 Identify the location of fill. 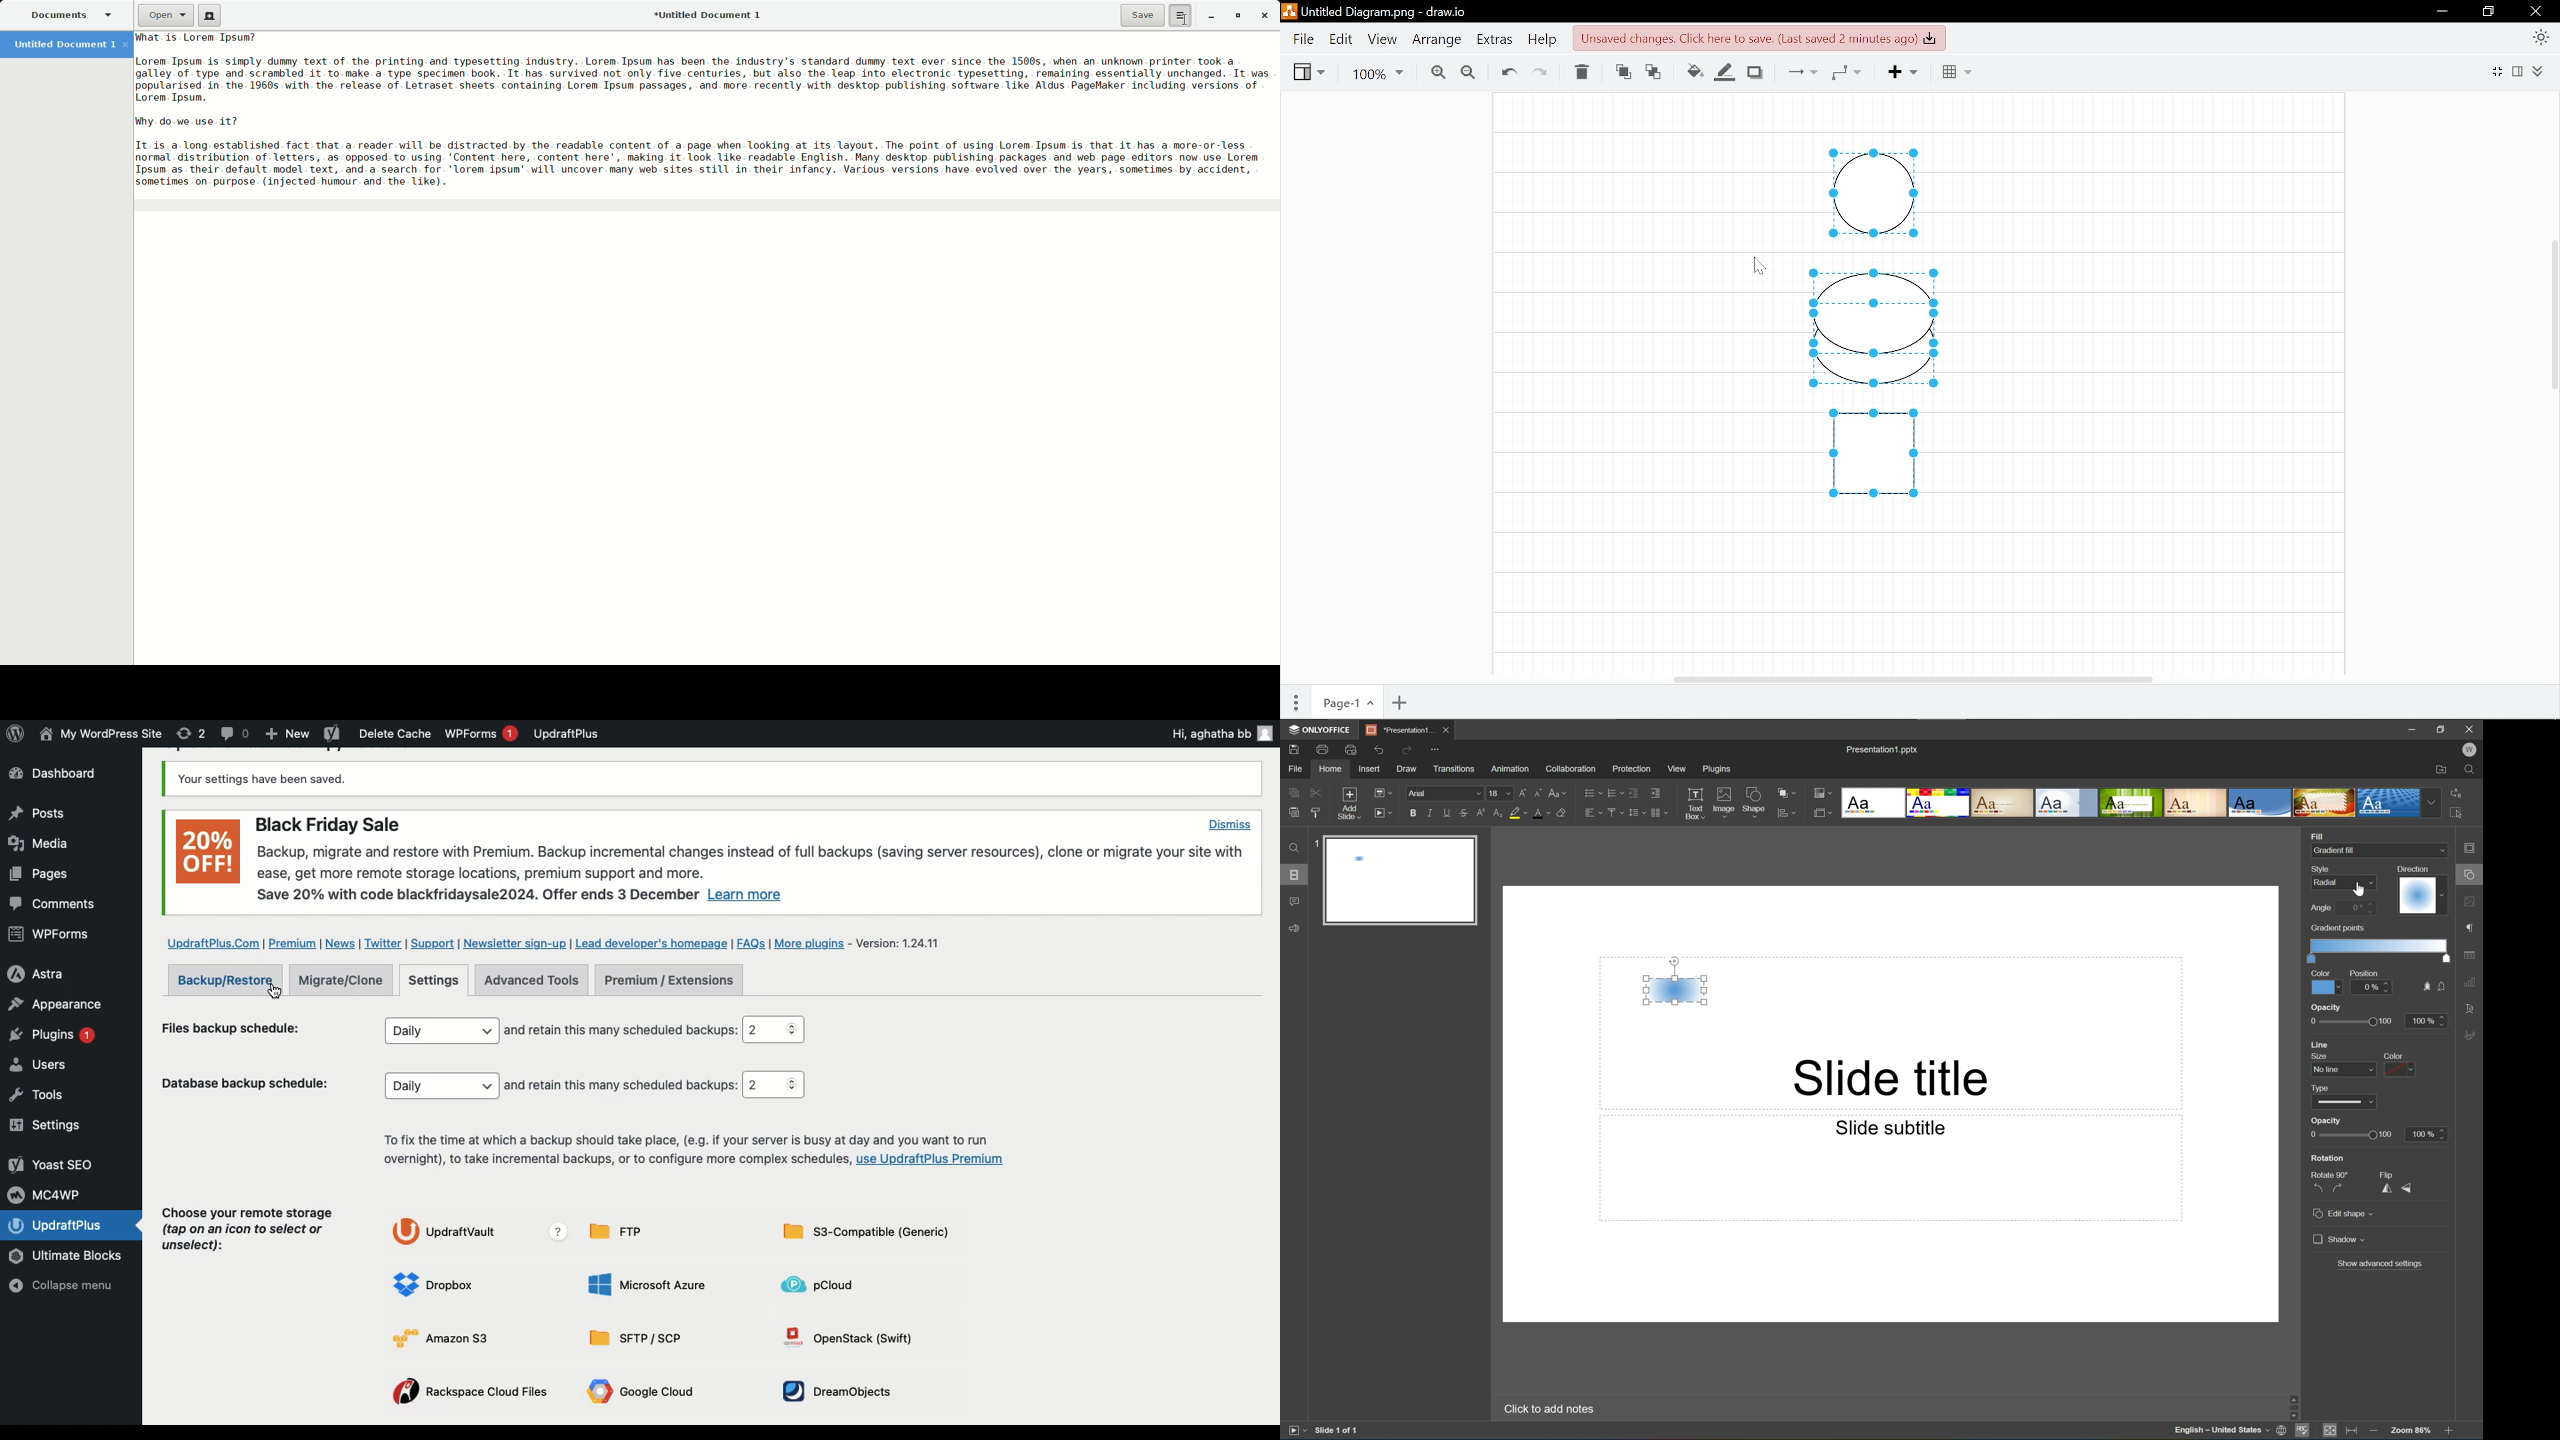
(2425, 986).